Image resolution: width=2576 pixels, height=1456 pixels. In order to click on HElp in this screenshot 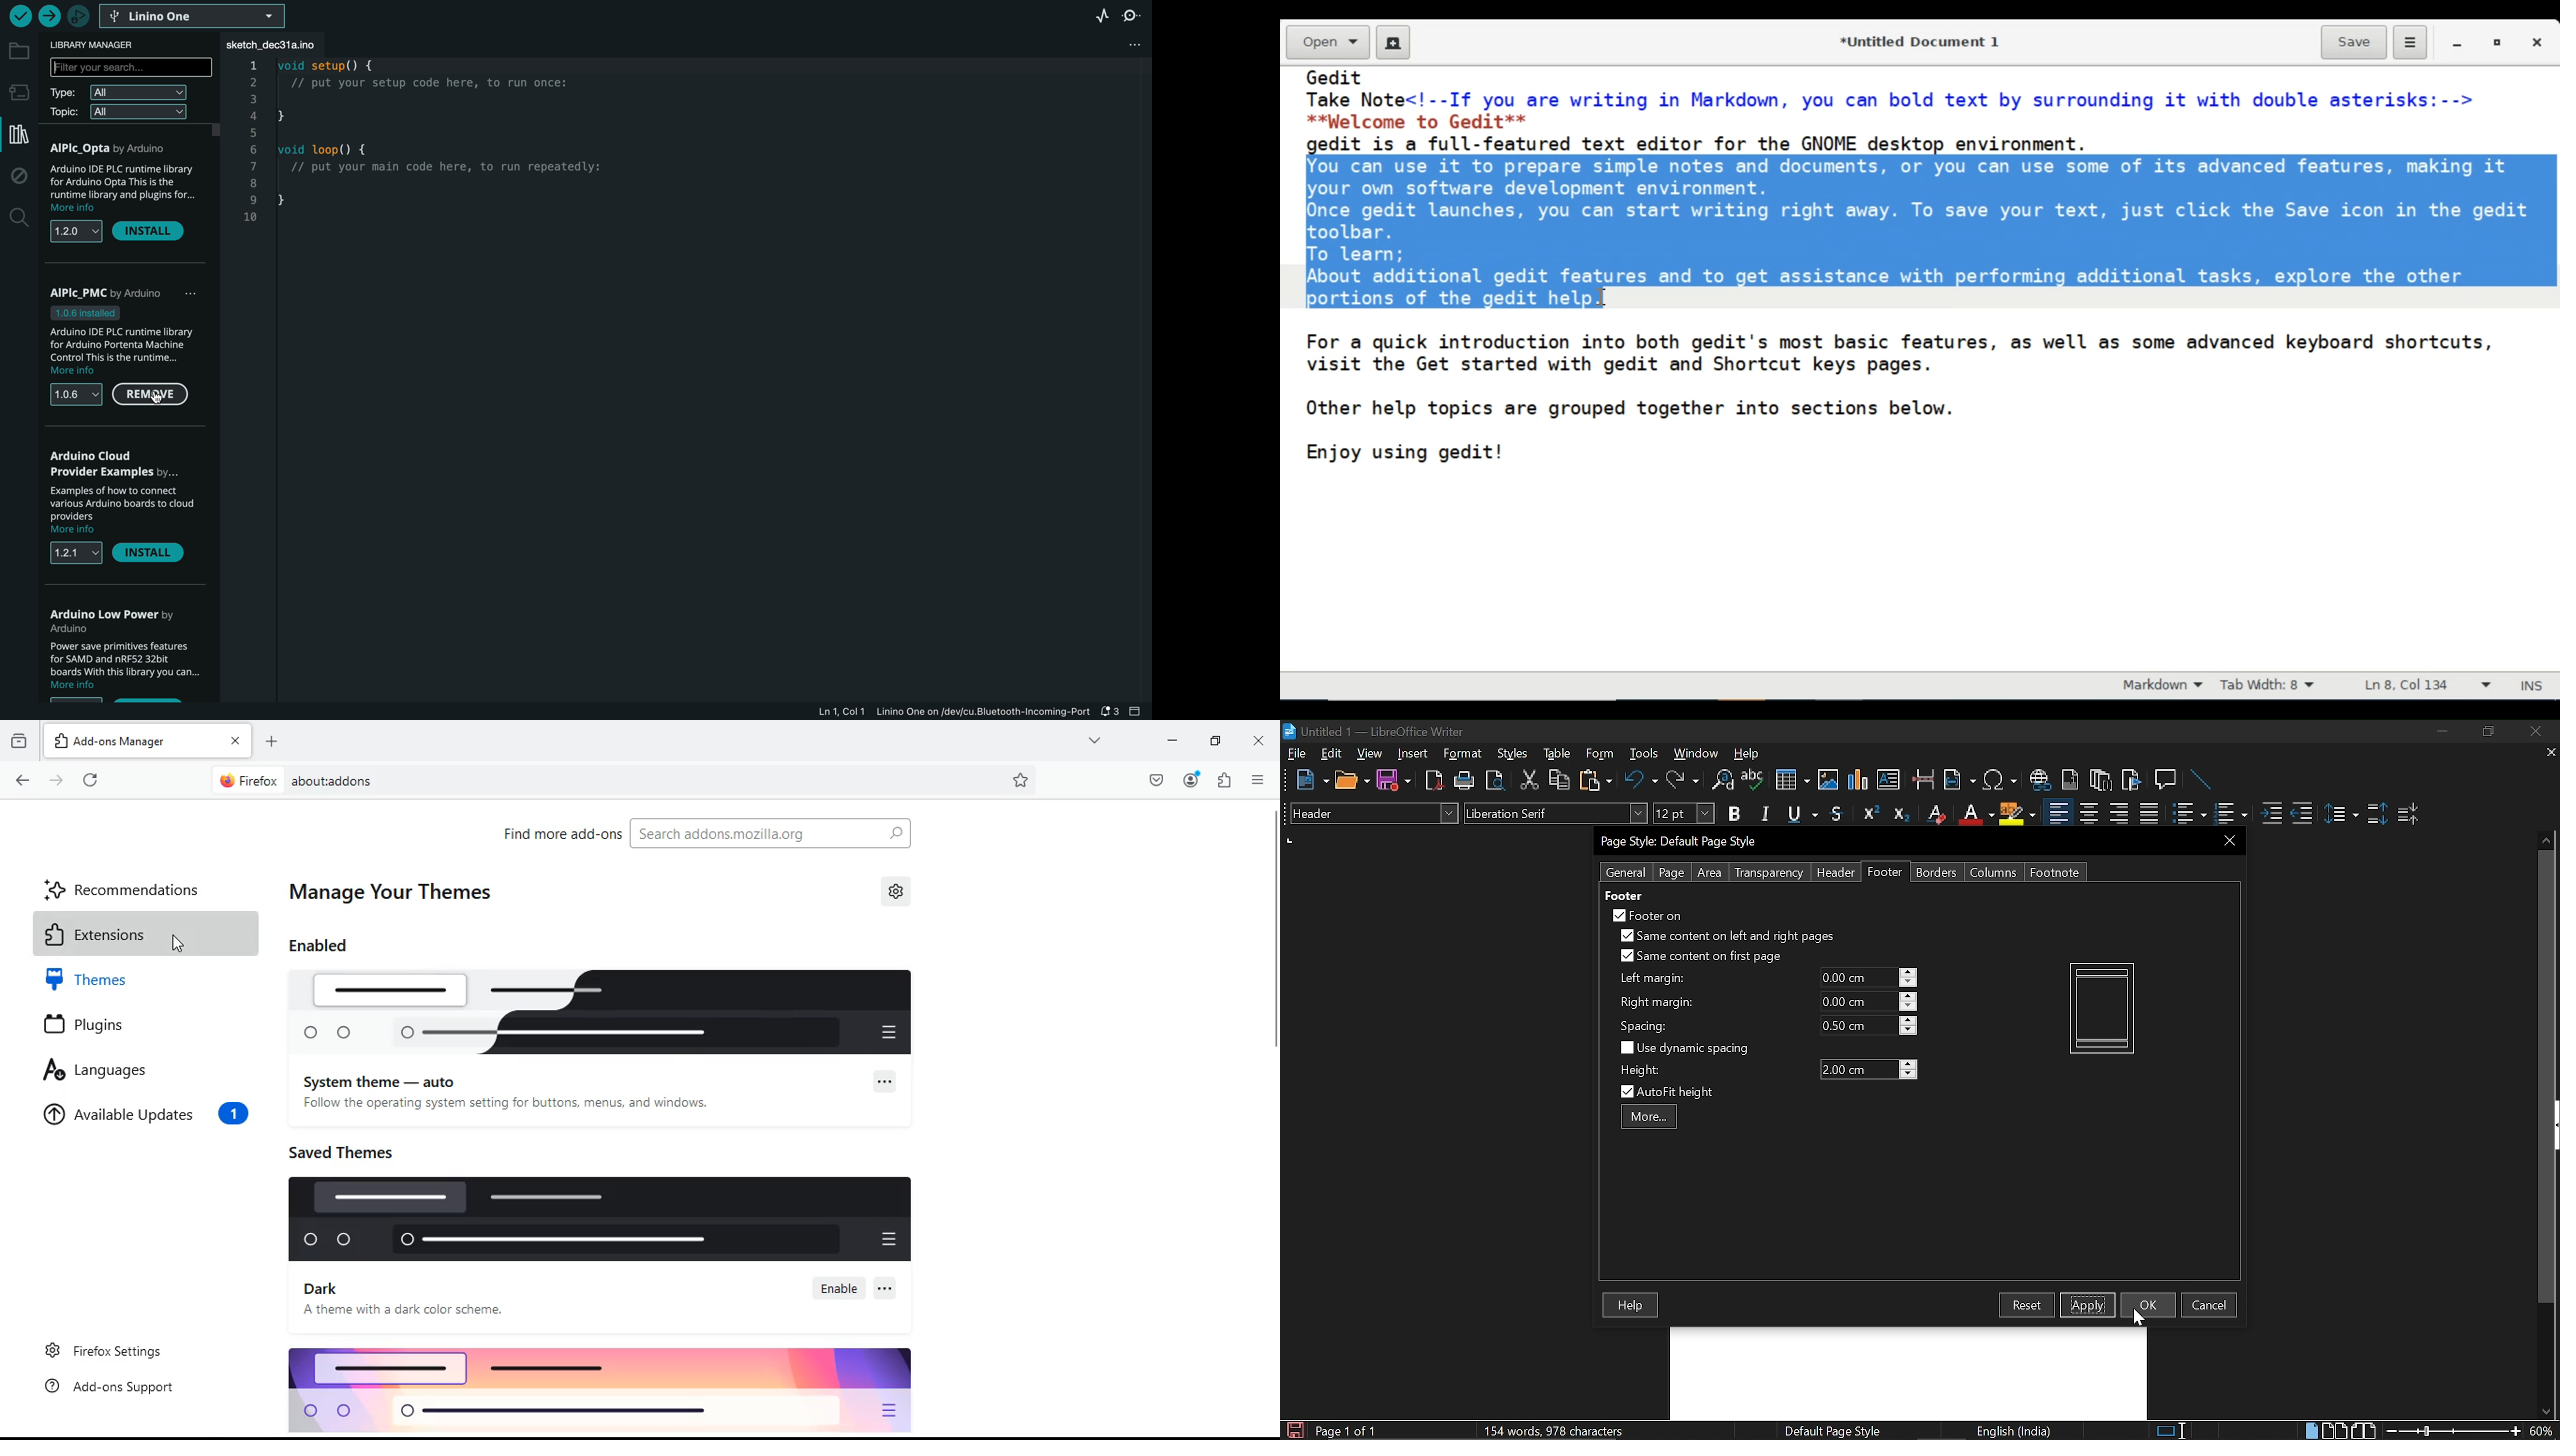, I will do `click(1748, 753)`.